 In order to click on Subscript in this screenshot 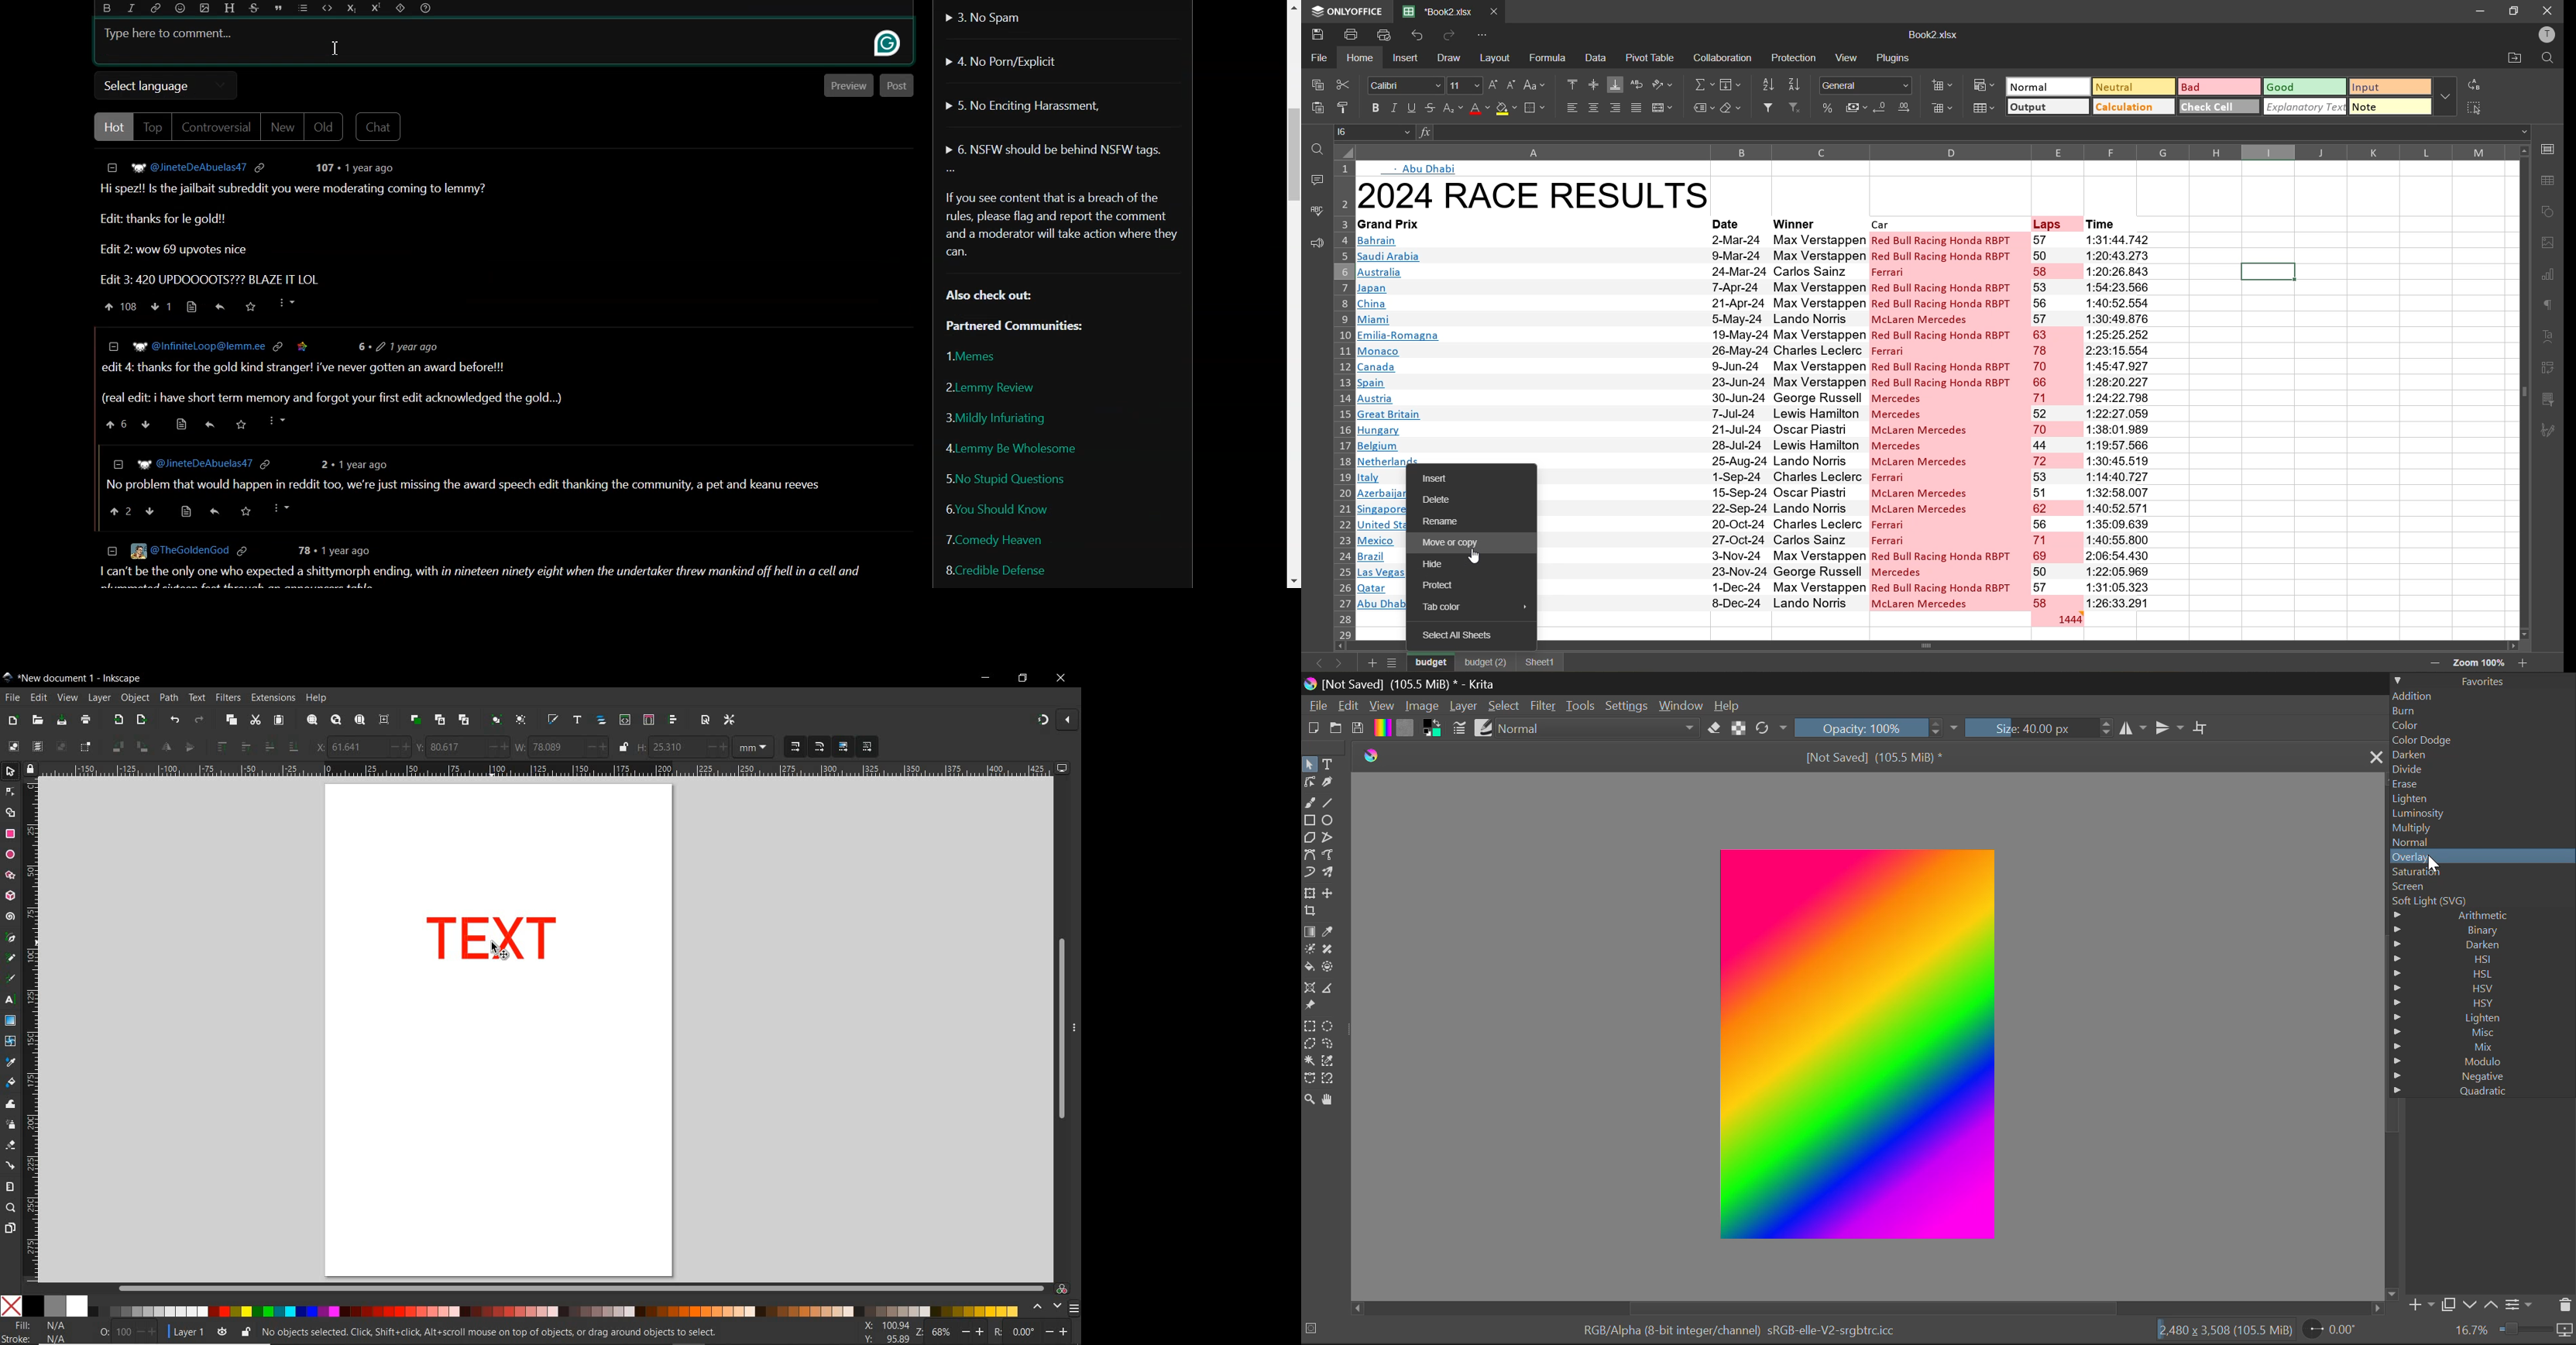, I will do `click(352, 8)`.